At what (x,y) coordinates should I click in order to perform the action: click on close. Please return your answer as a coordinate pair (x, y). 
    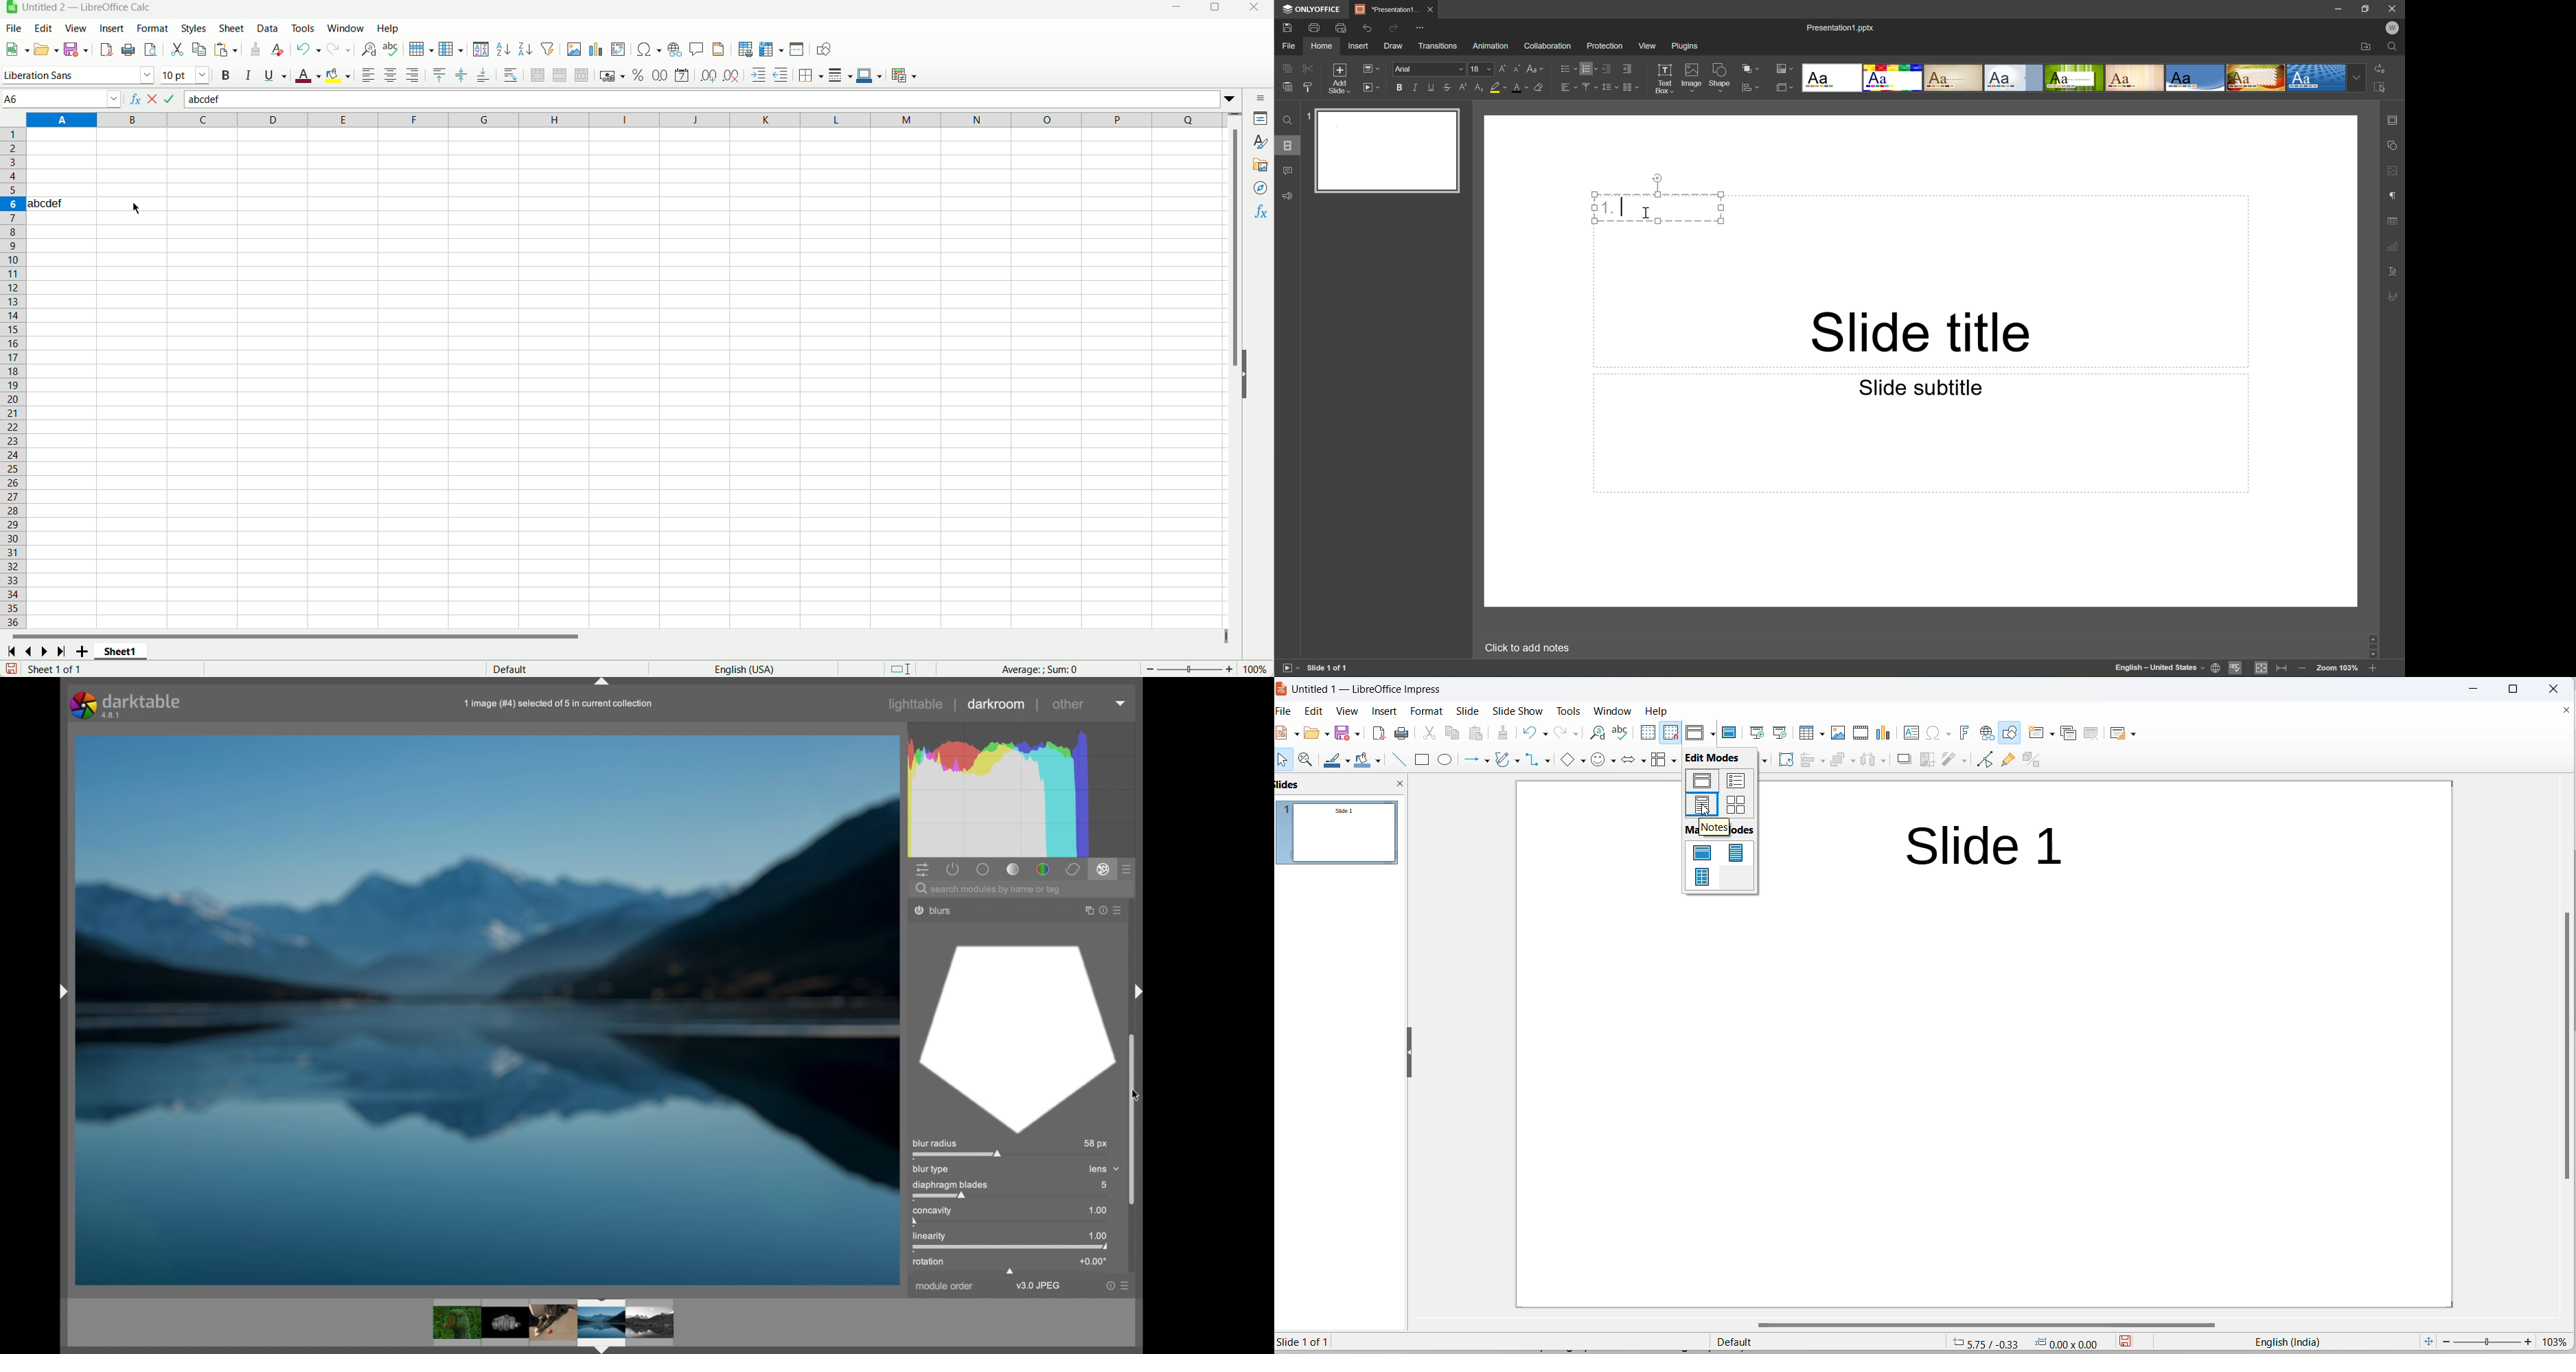
    Looking at the image, I should click on (2472, 689).